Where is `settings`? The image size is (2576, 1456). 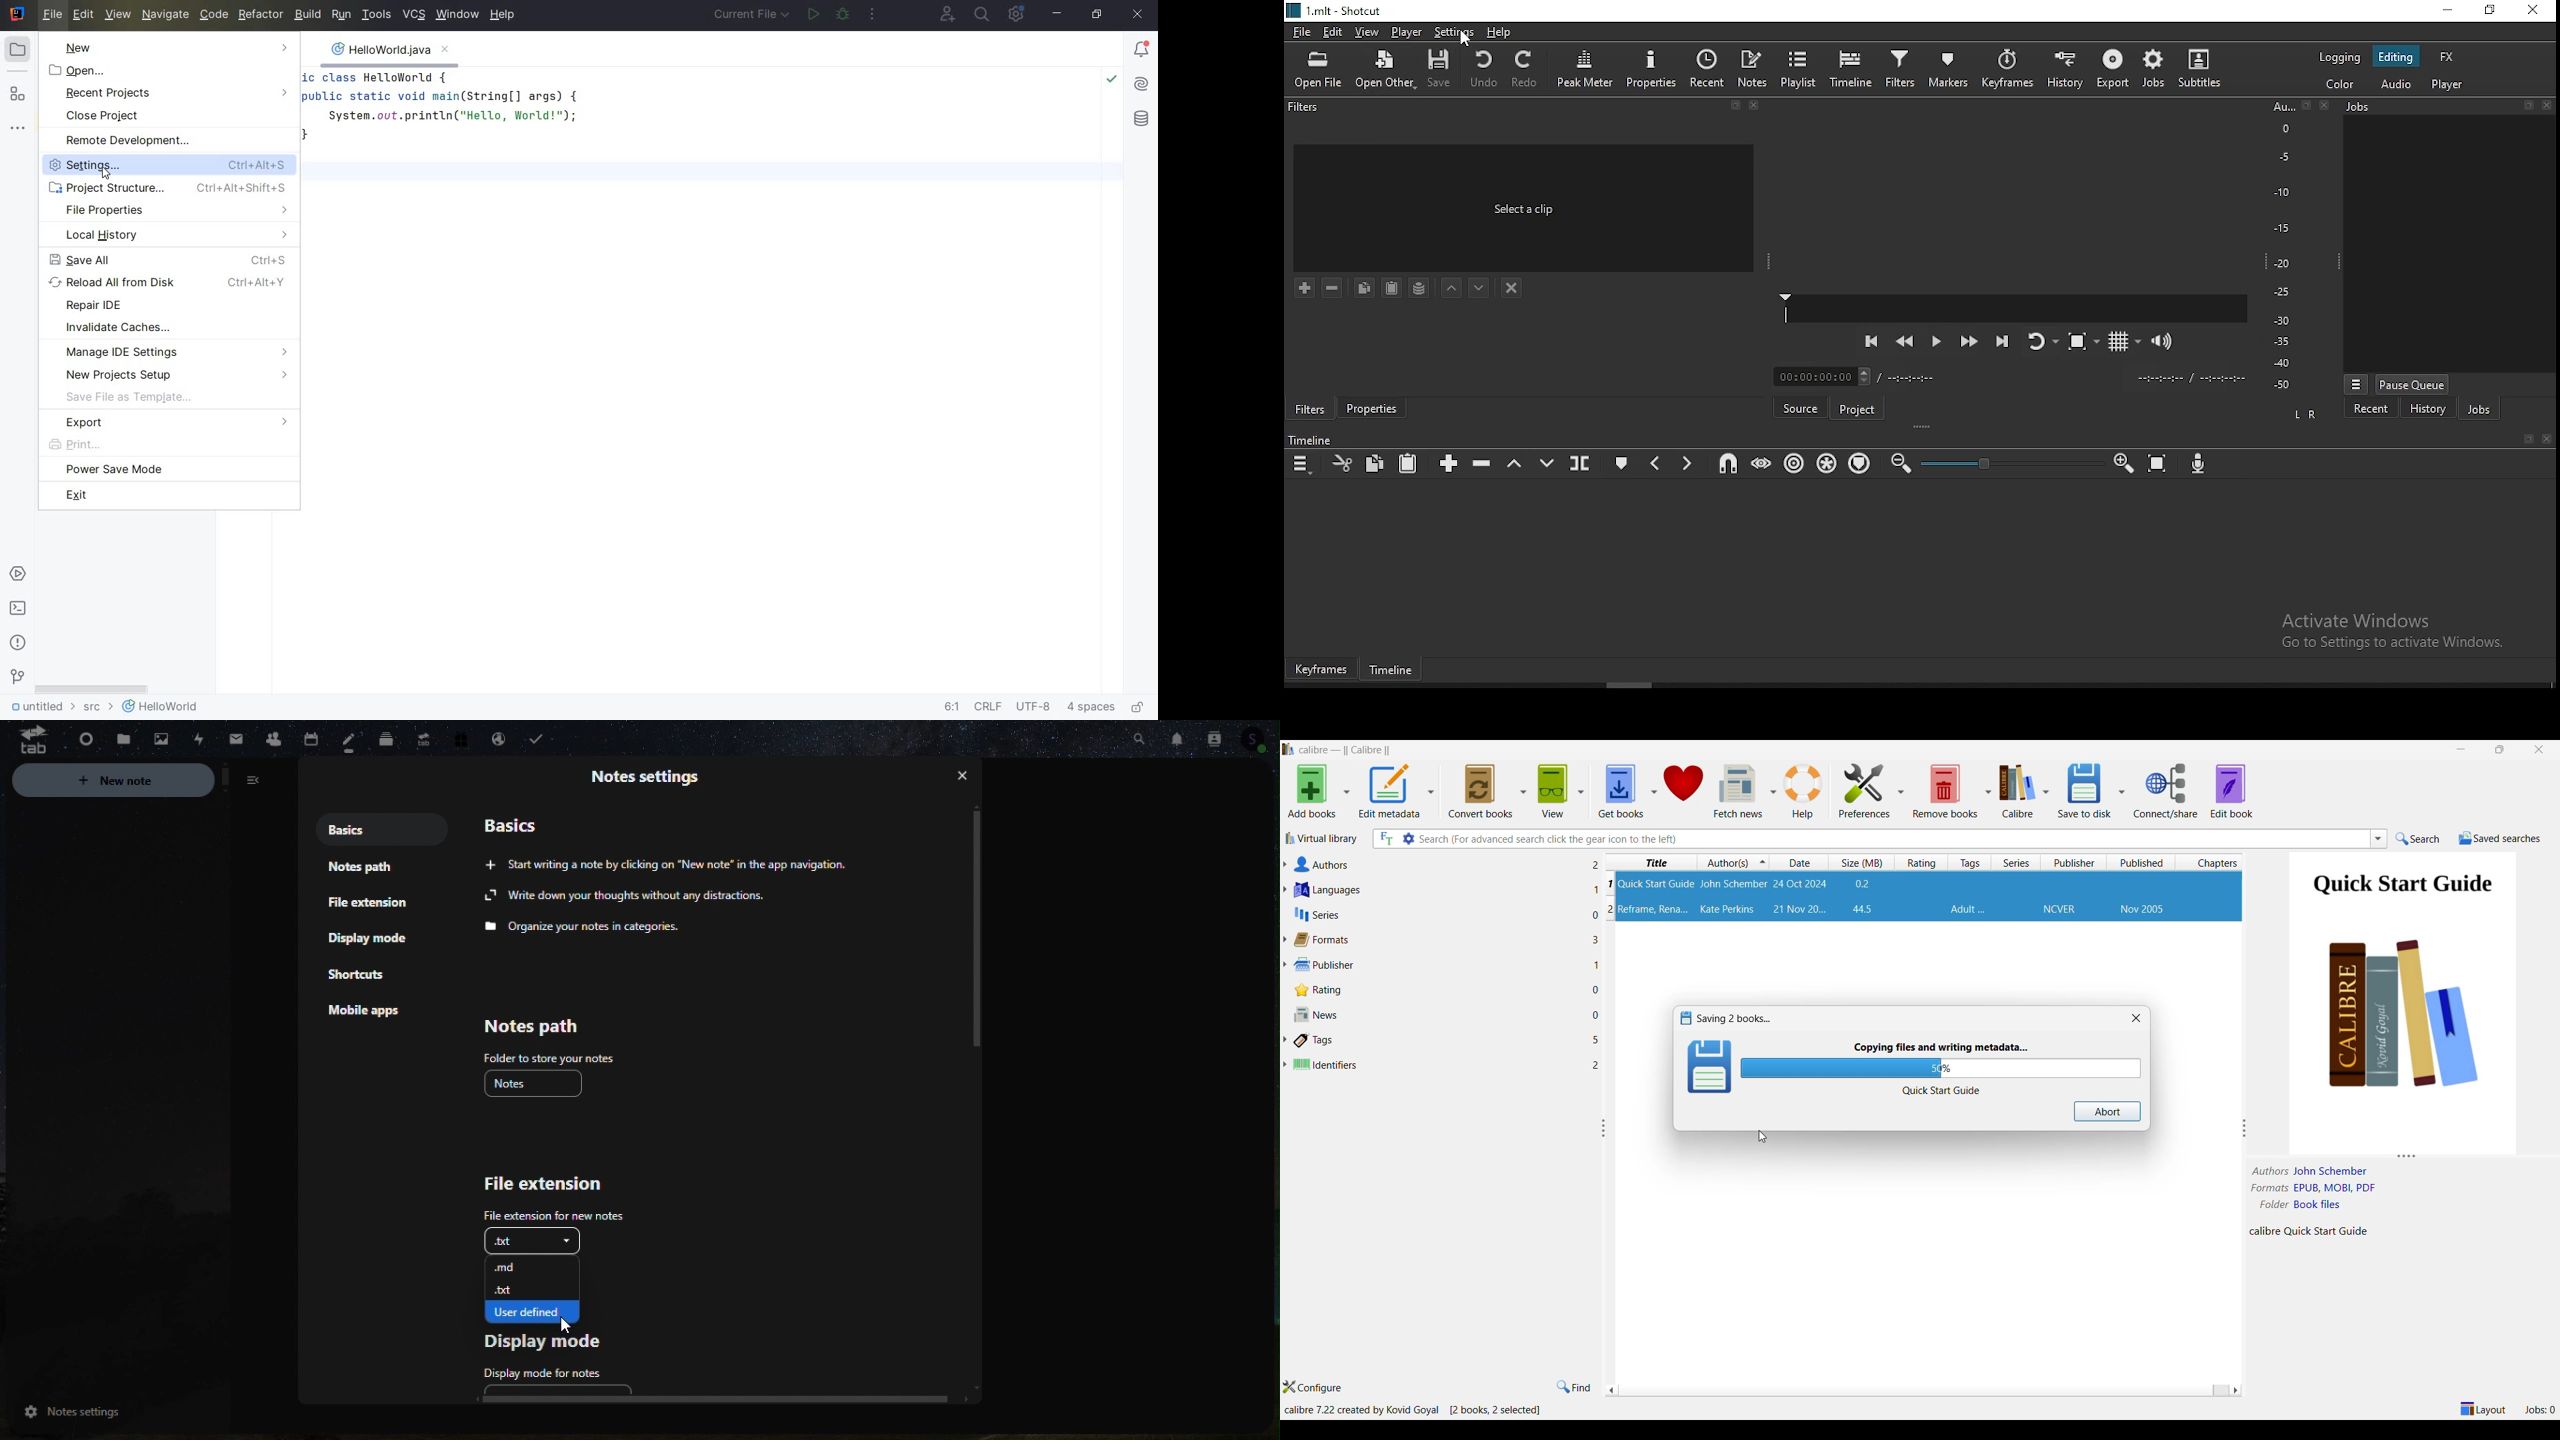 settings is located at coordinates (1452, 32).